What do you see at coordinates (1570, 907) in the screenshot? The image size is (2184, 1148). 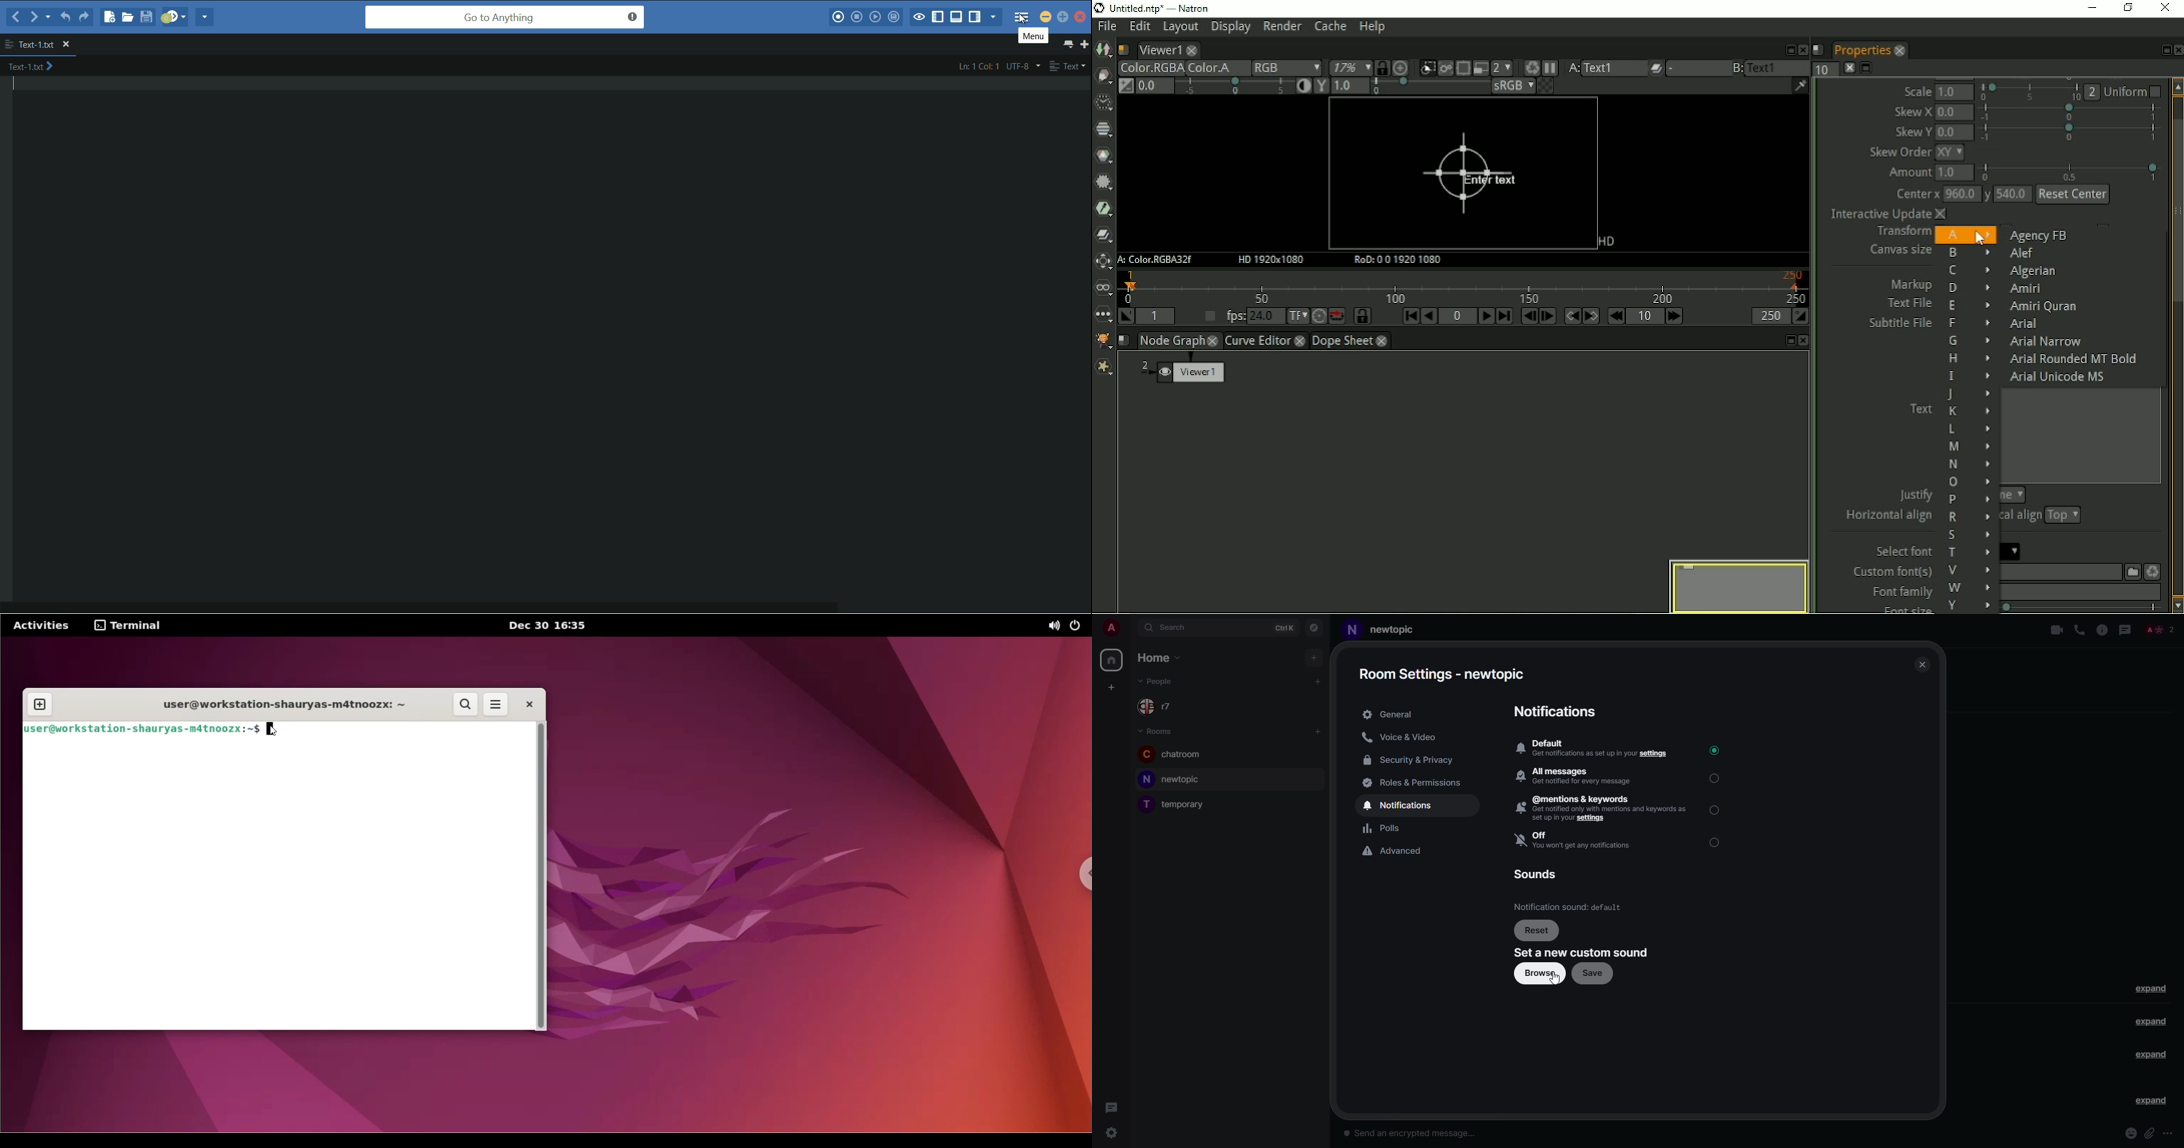 I see `Notification sound.default` at bounding box center [1570, 907].